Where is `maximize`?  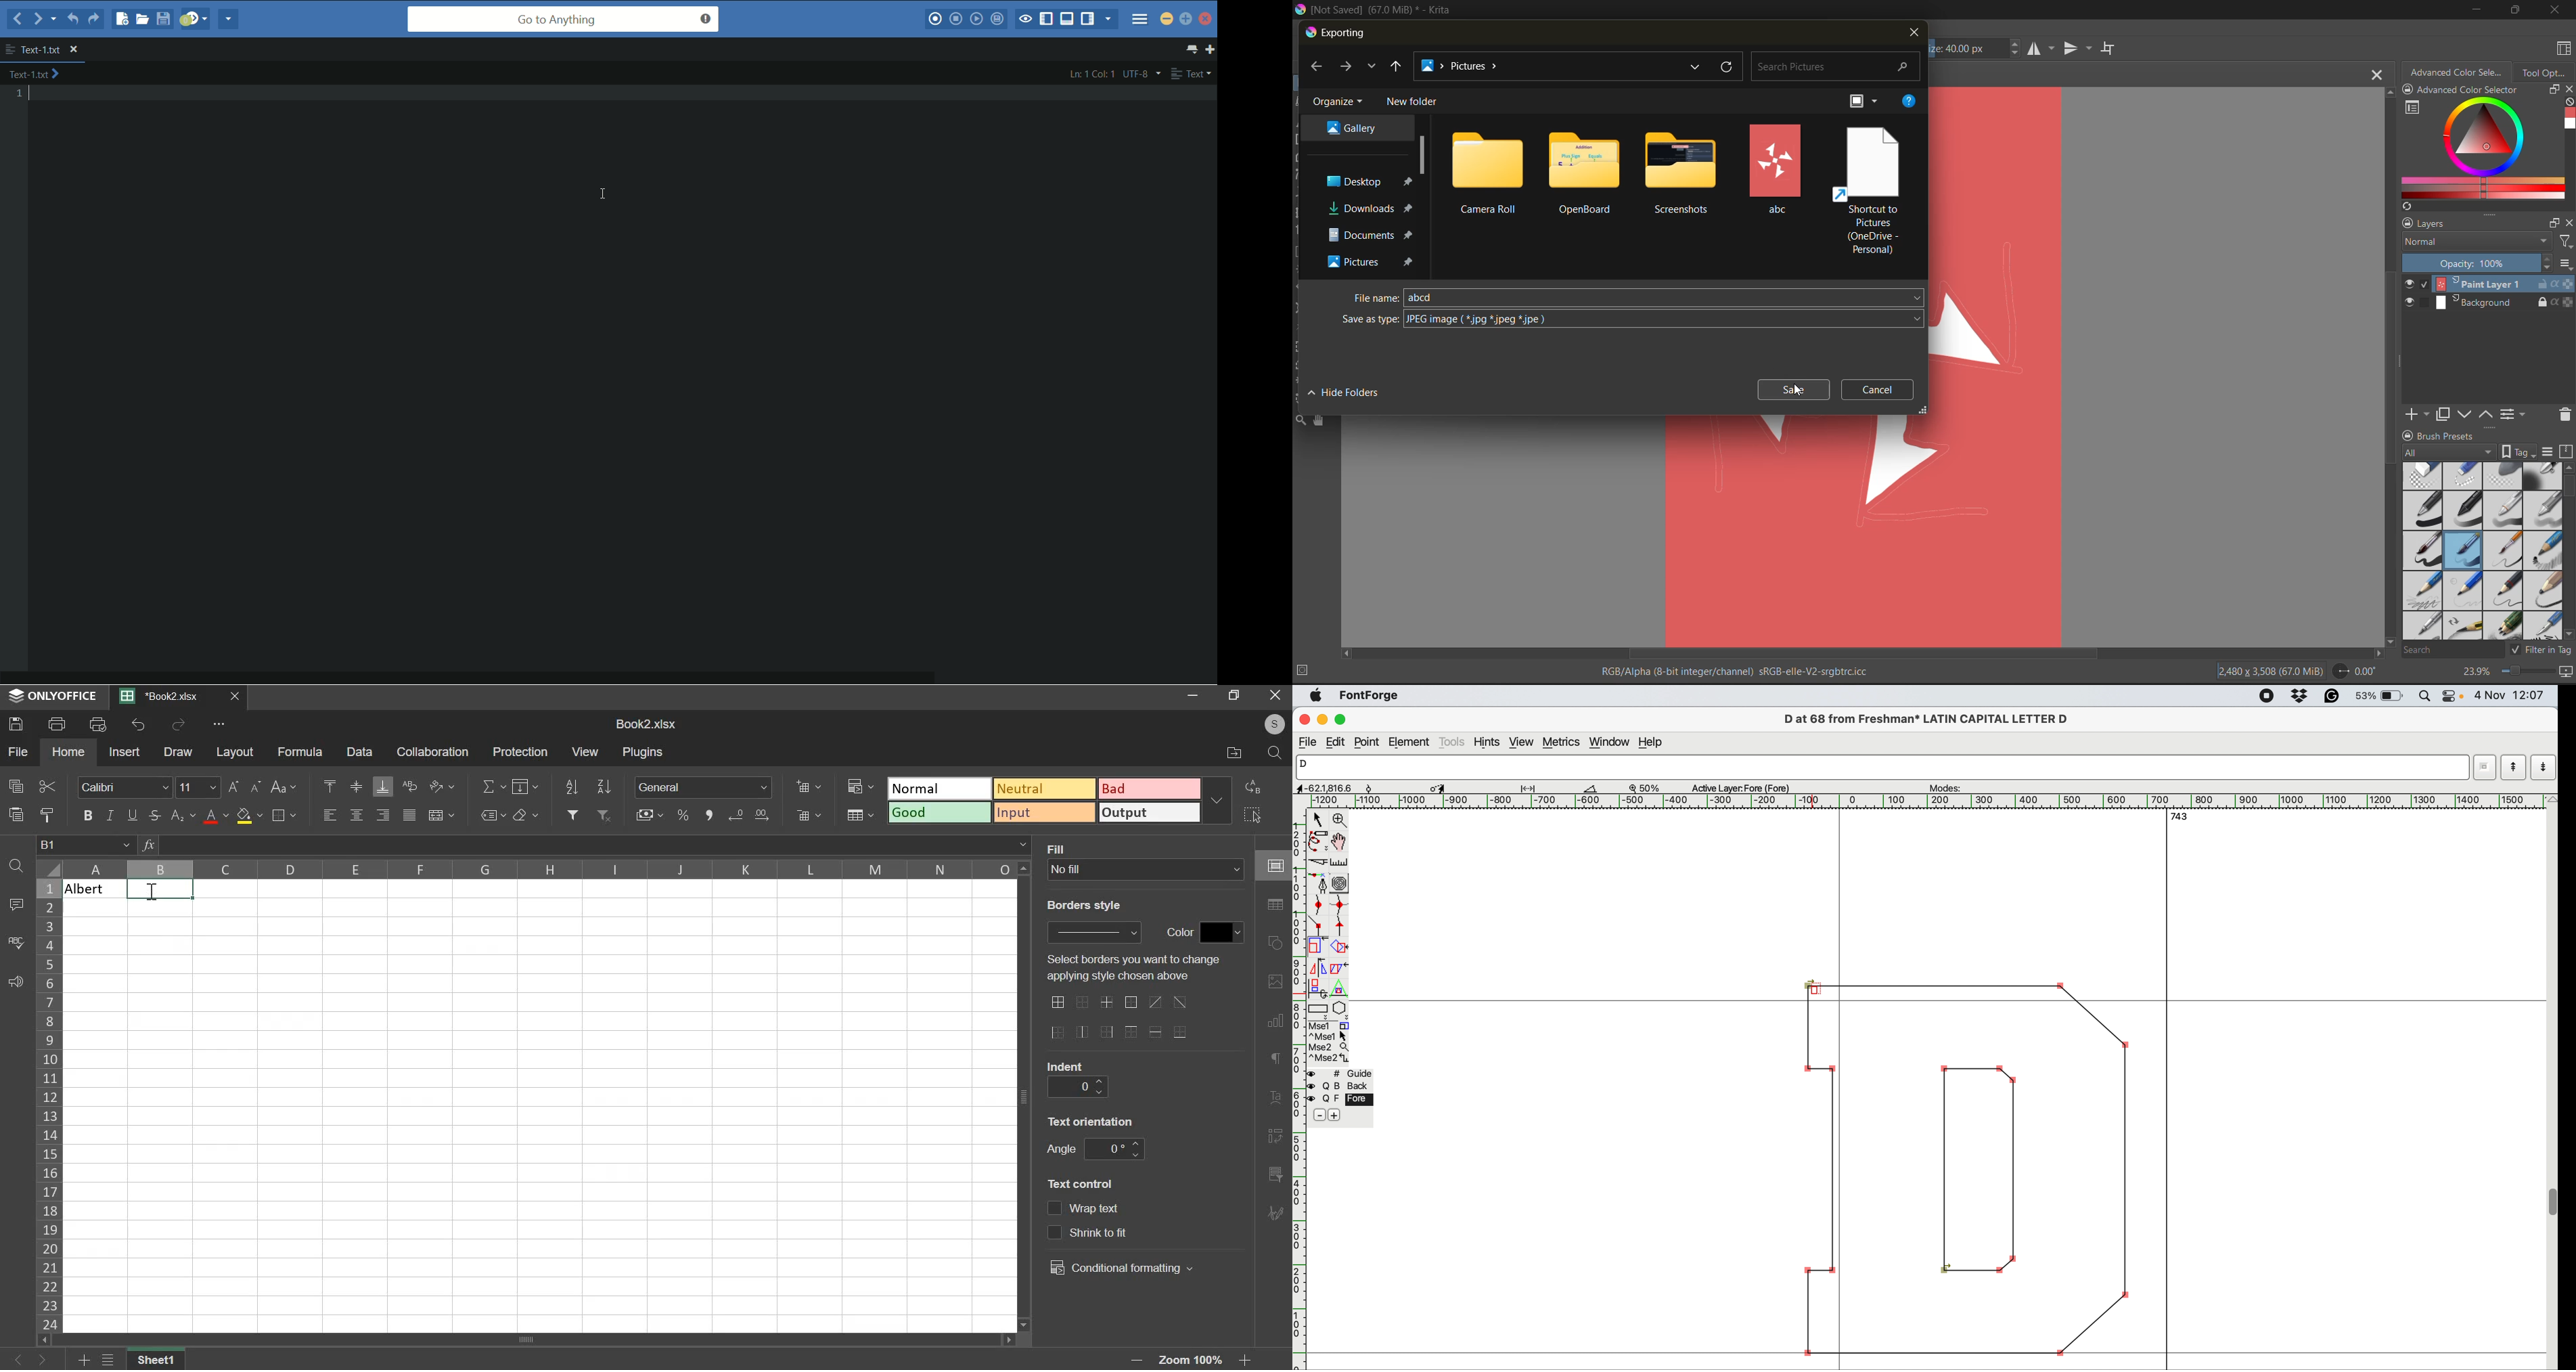 maximize is located at coordinates (1343, 719).